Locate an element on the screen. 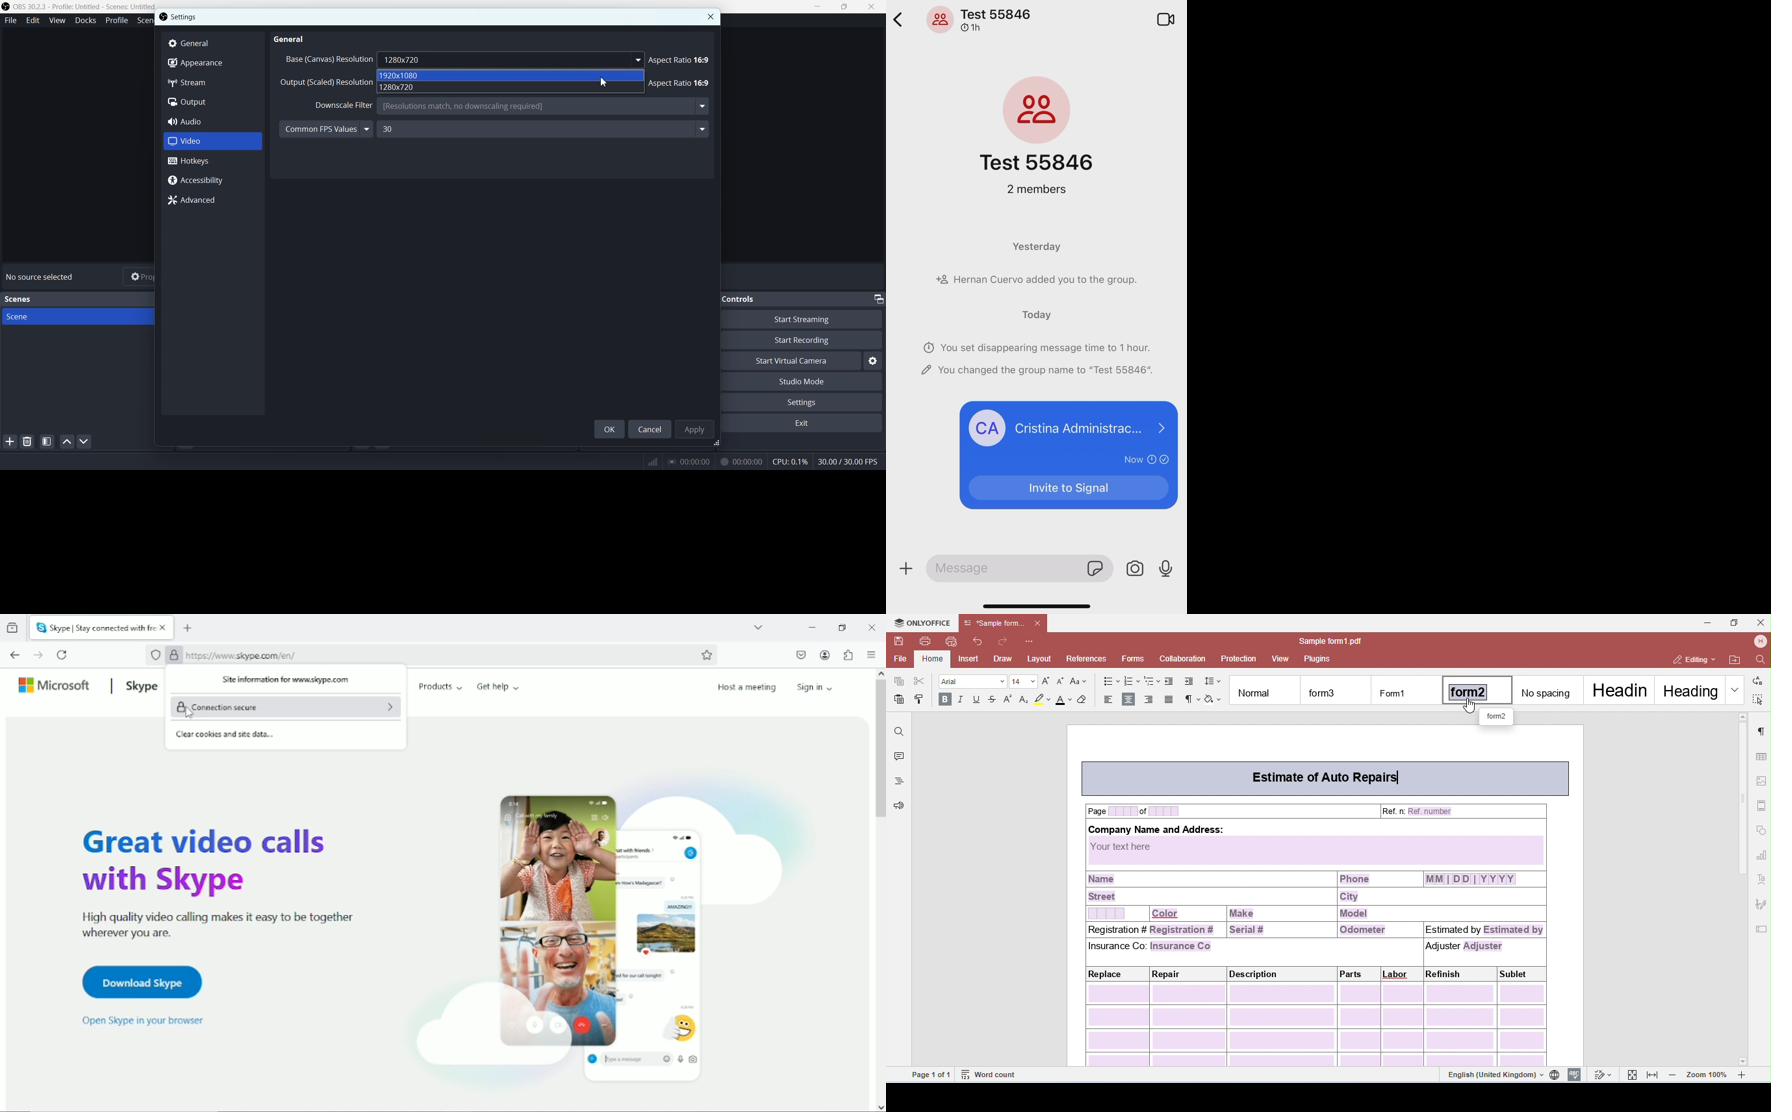  close is located at coordinates (872, 627).